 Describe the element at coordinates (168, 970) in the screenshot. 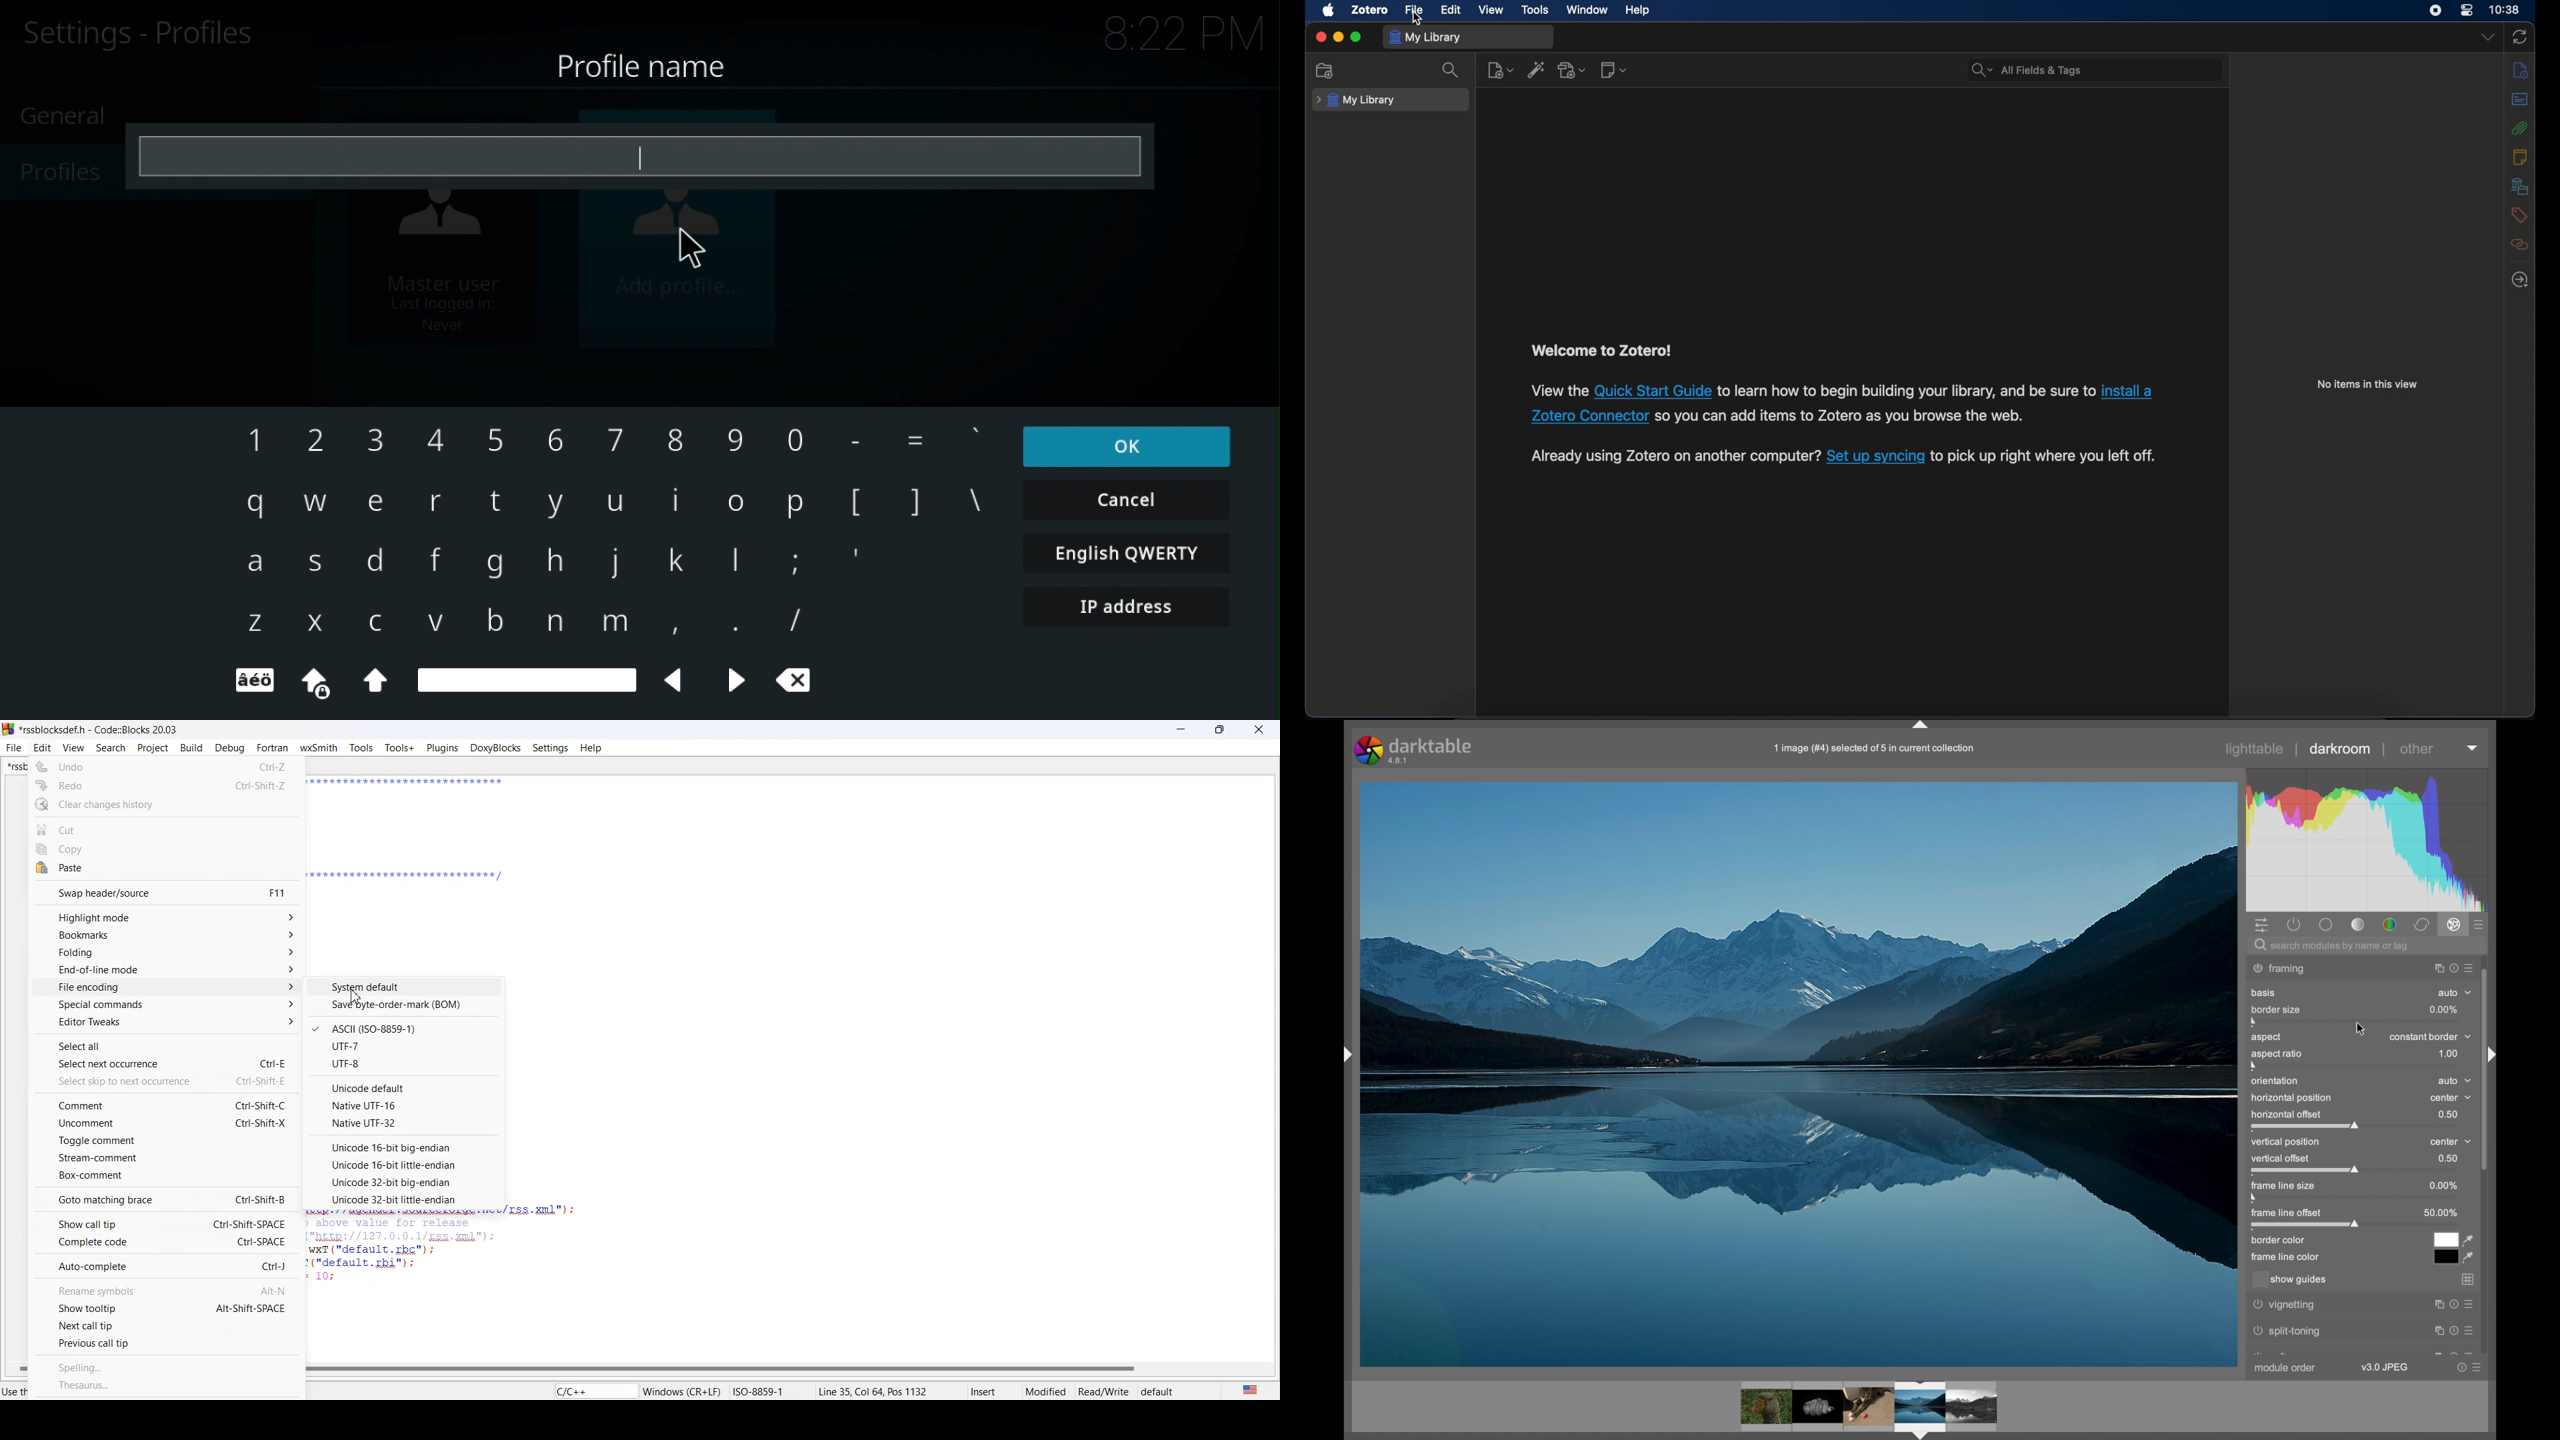

I see `End of line mode` at that location.